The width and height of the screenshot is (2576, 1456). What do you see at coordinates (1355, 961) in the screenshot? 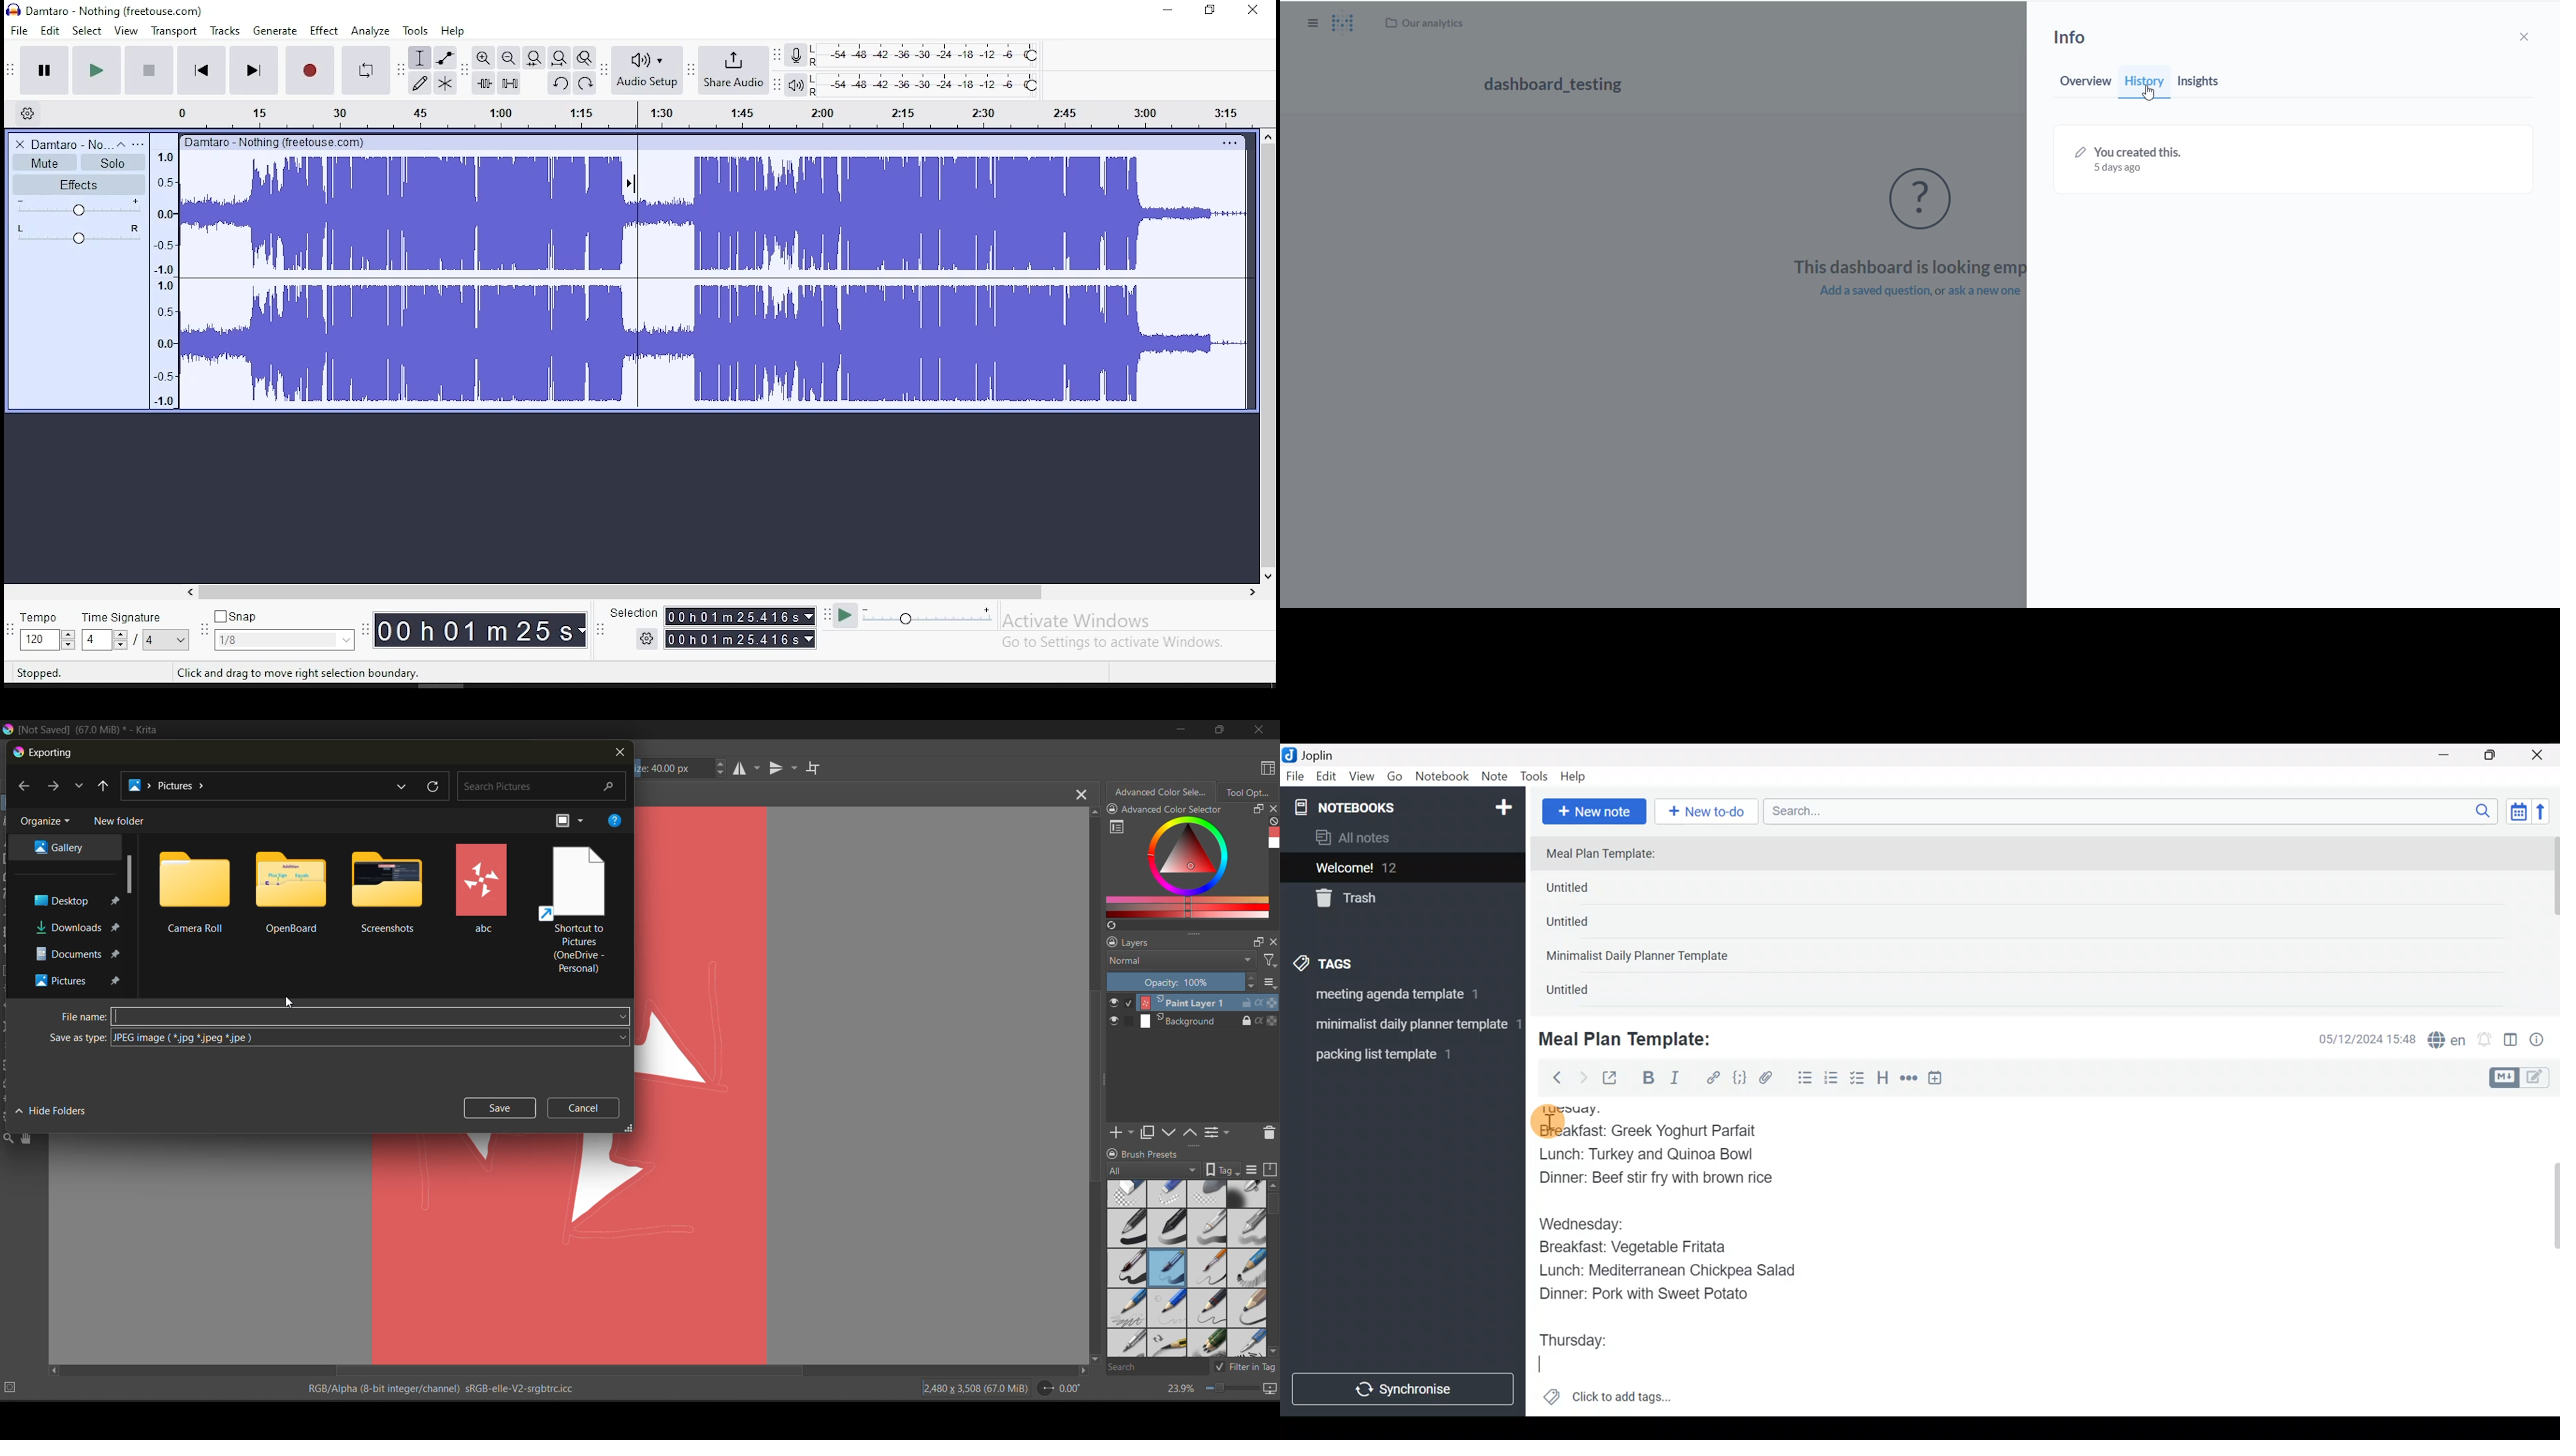
I see `Tags` at bounding box center [1355, 961].